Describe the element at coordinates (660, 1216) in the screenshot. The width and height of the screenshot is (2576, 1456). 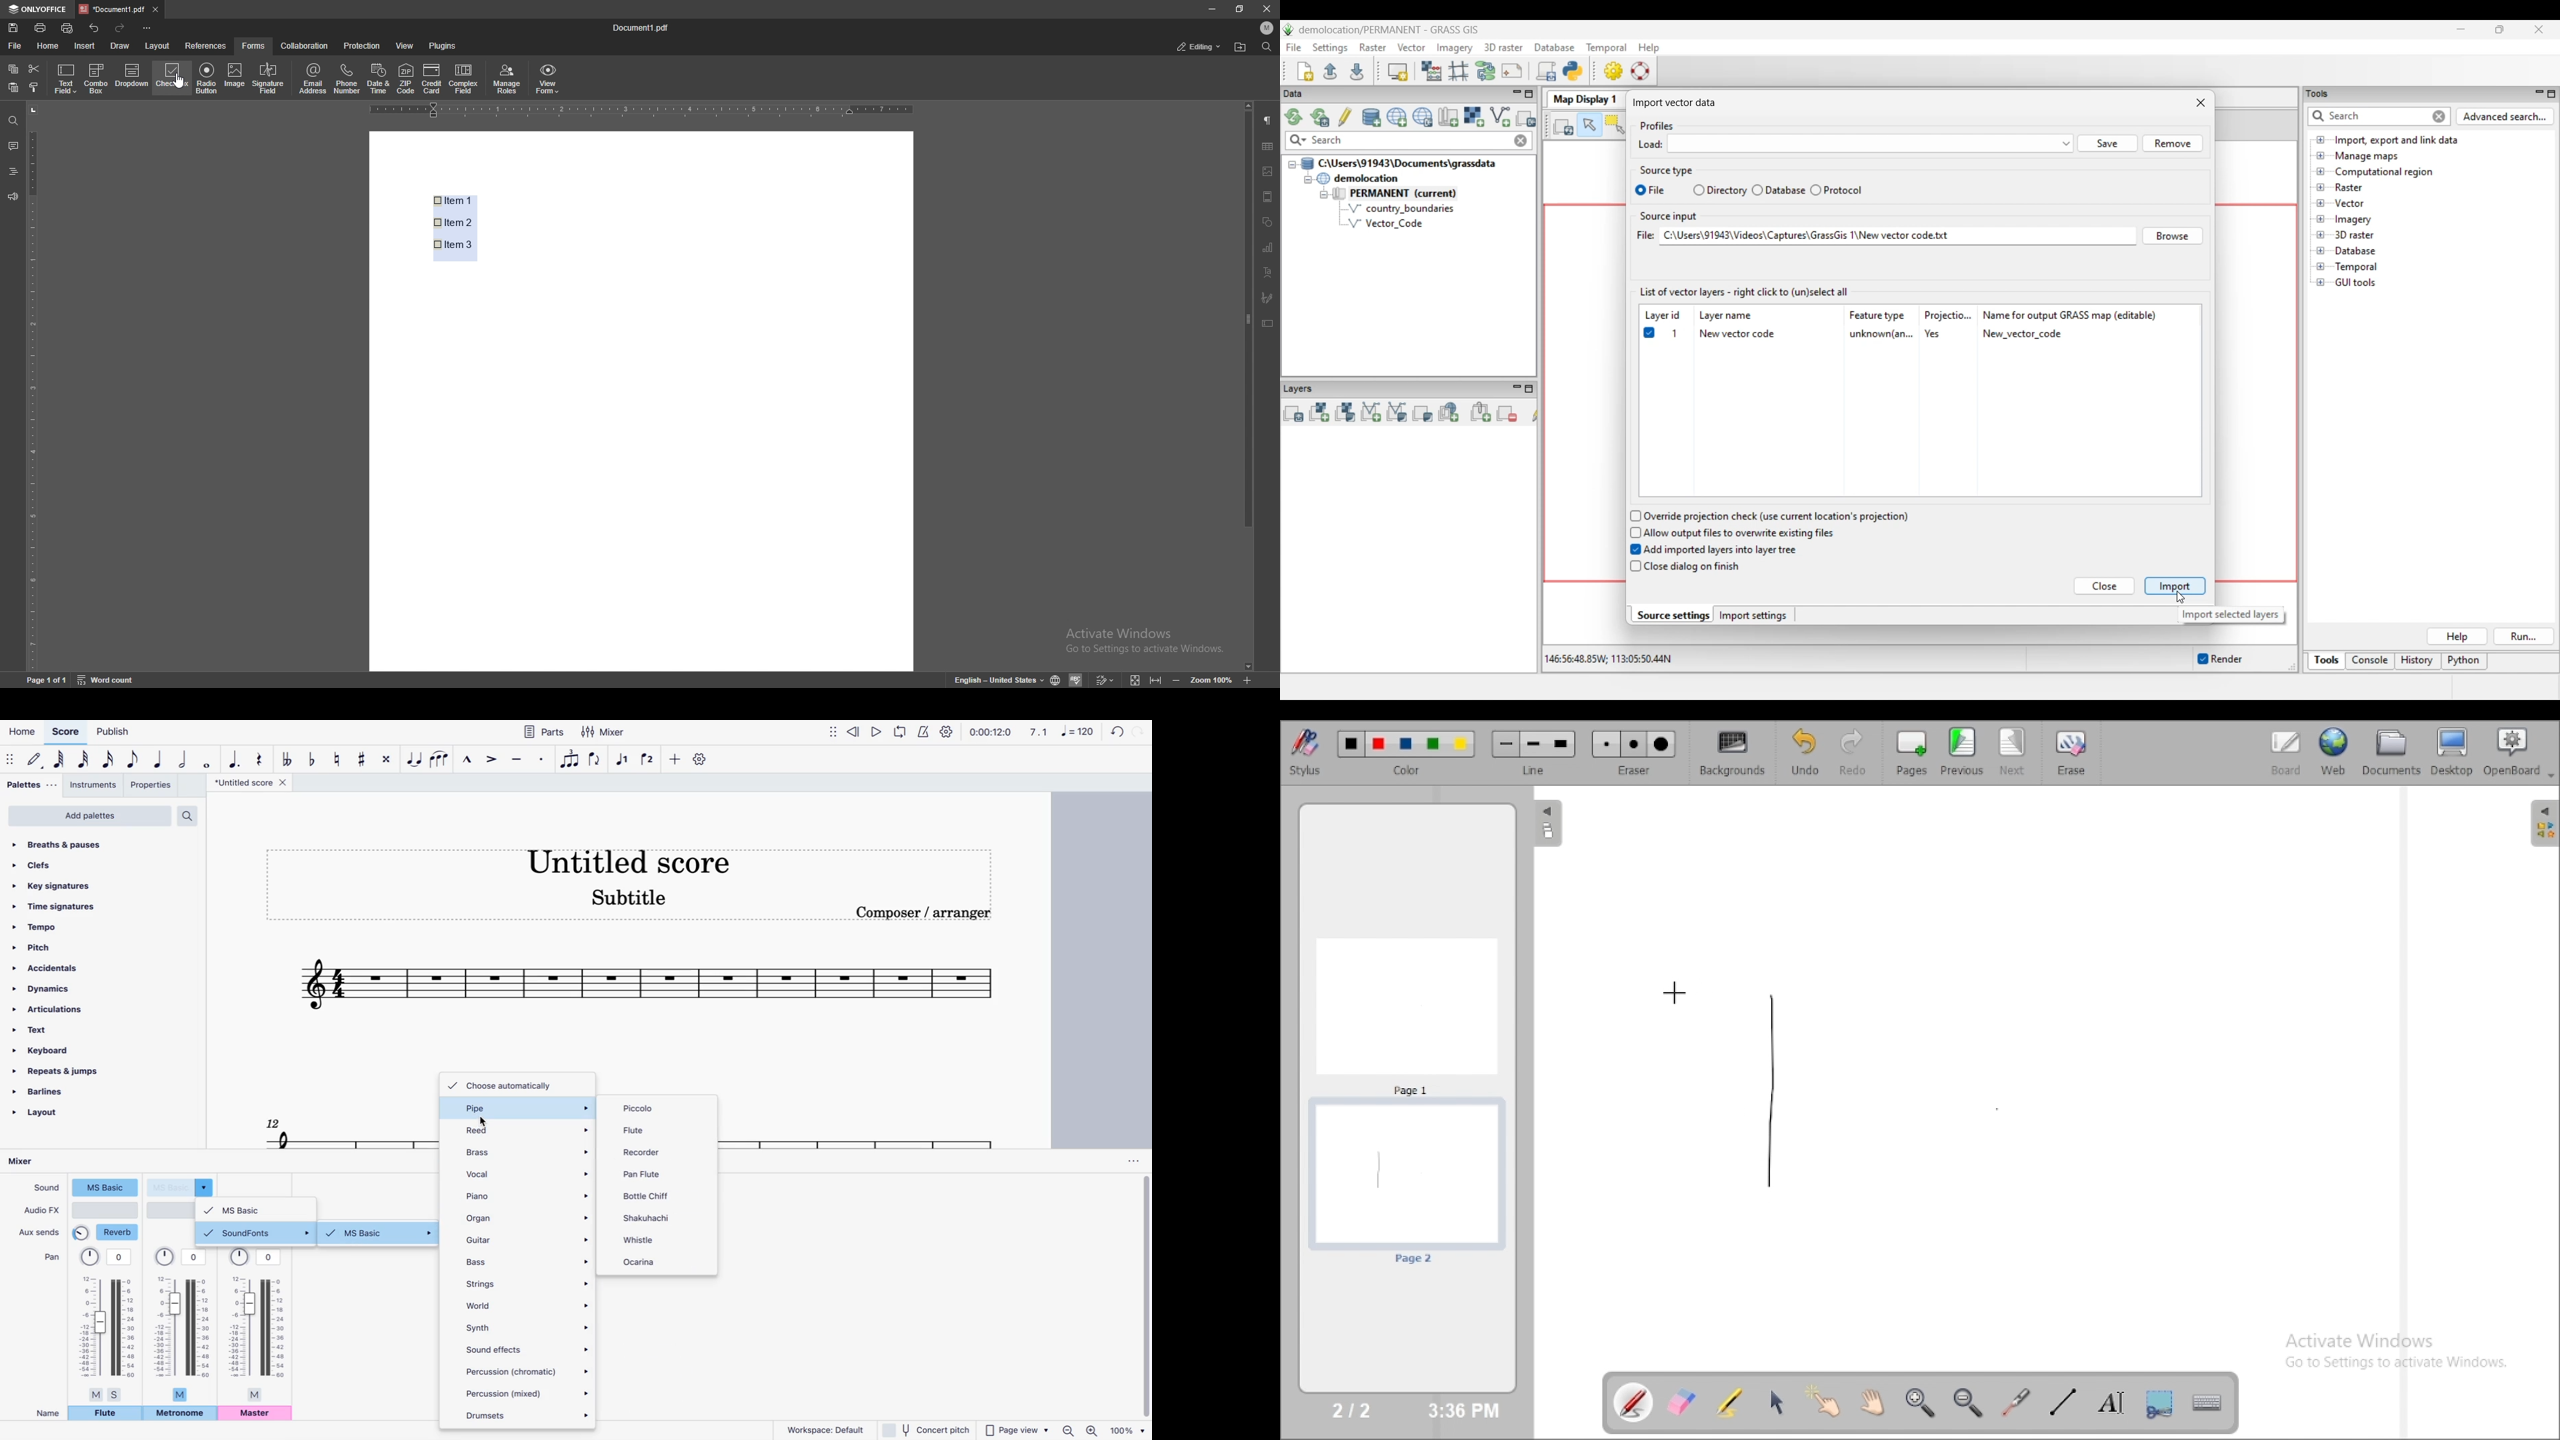
I see `shakuhachi` at that location.